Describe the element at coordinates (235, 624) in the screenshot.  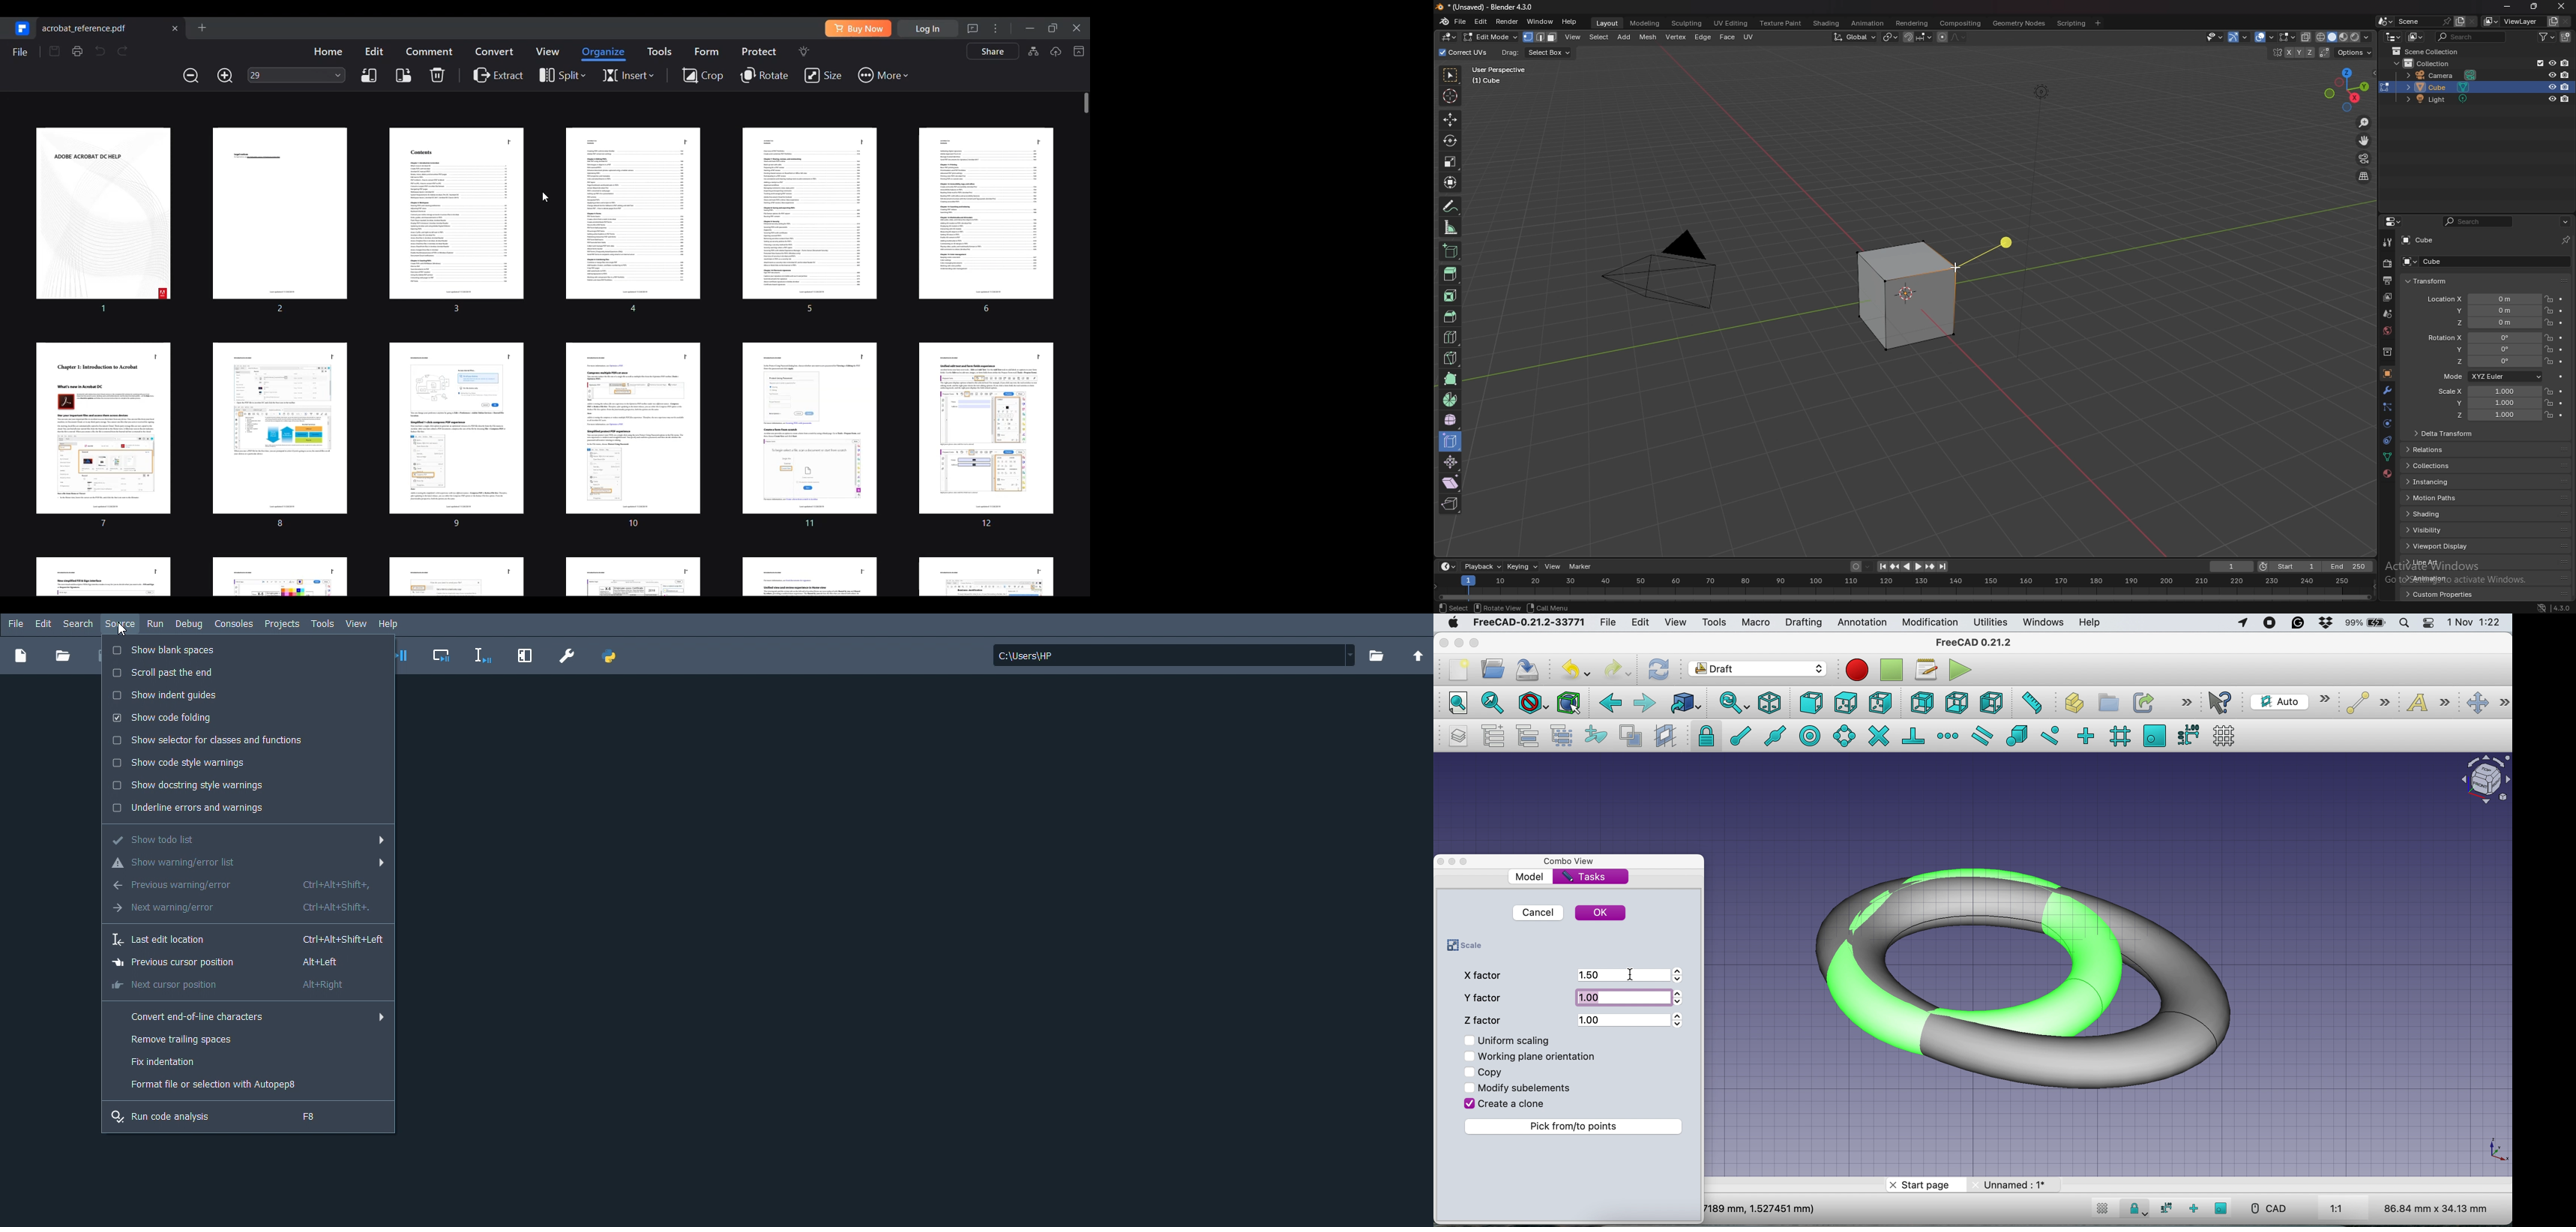
I see `Consoles` at that location.